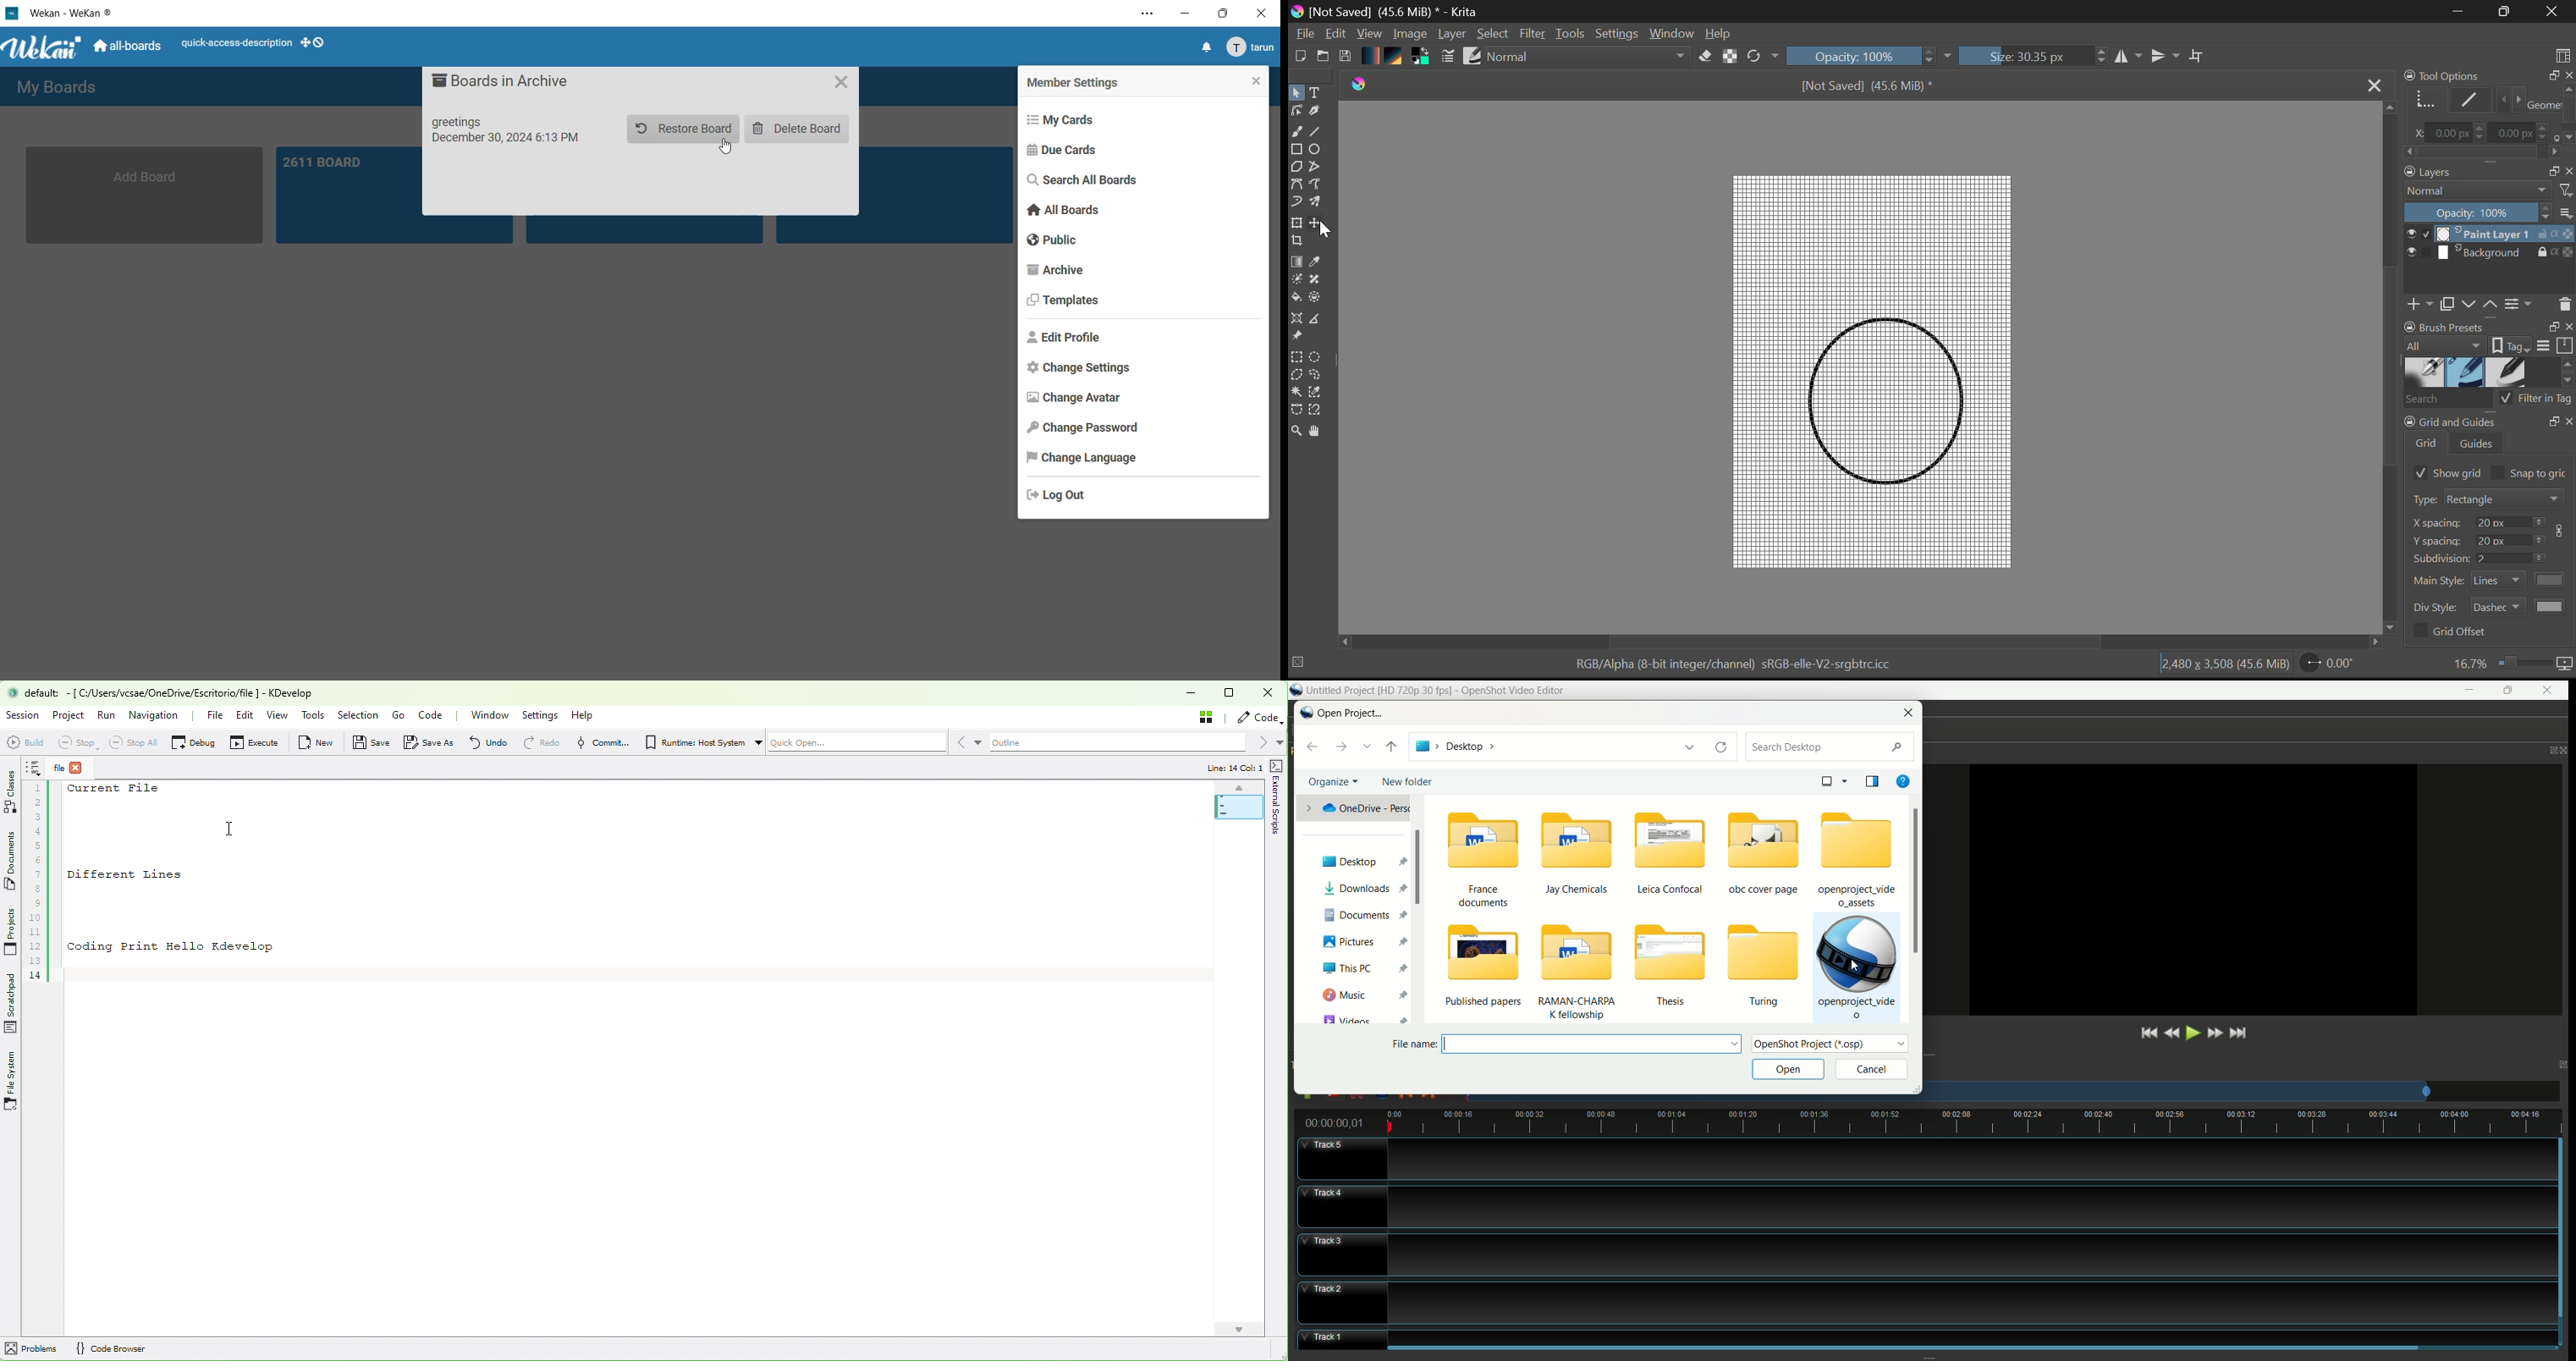 The width and height of the screenshot is (2576, 1372). I want to click on Scroll Bar, so click(1862, 641).